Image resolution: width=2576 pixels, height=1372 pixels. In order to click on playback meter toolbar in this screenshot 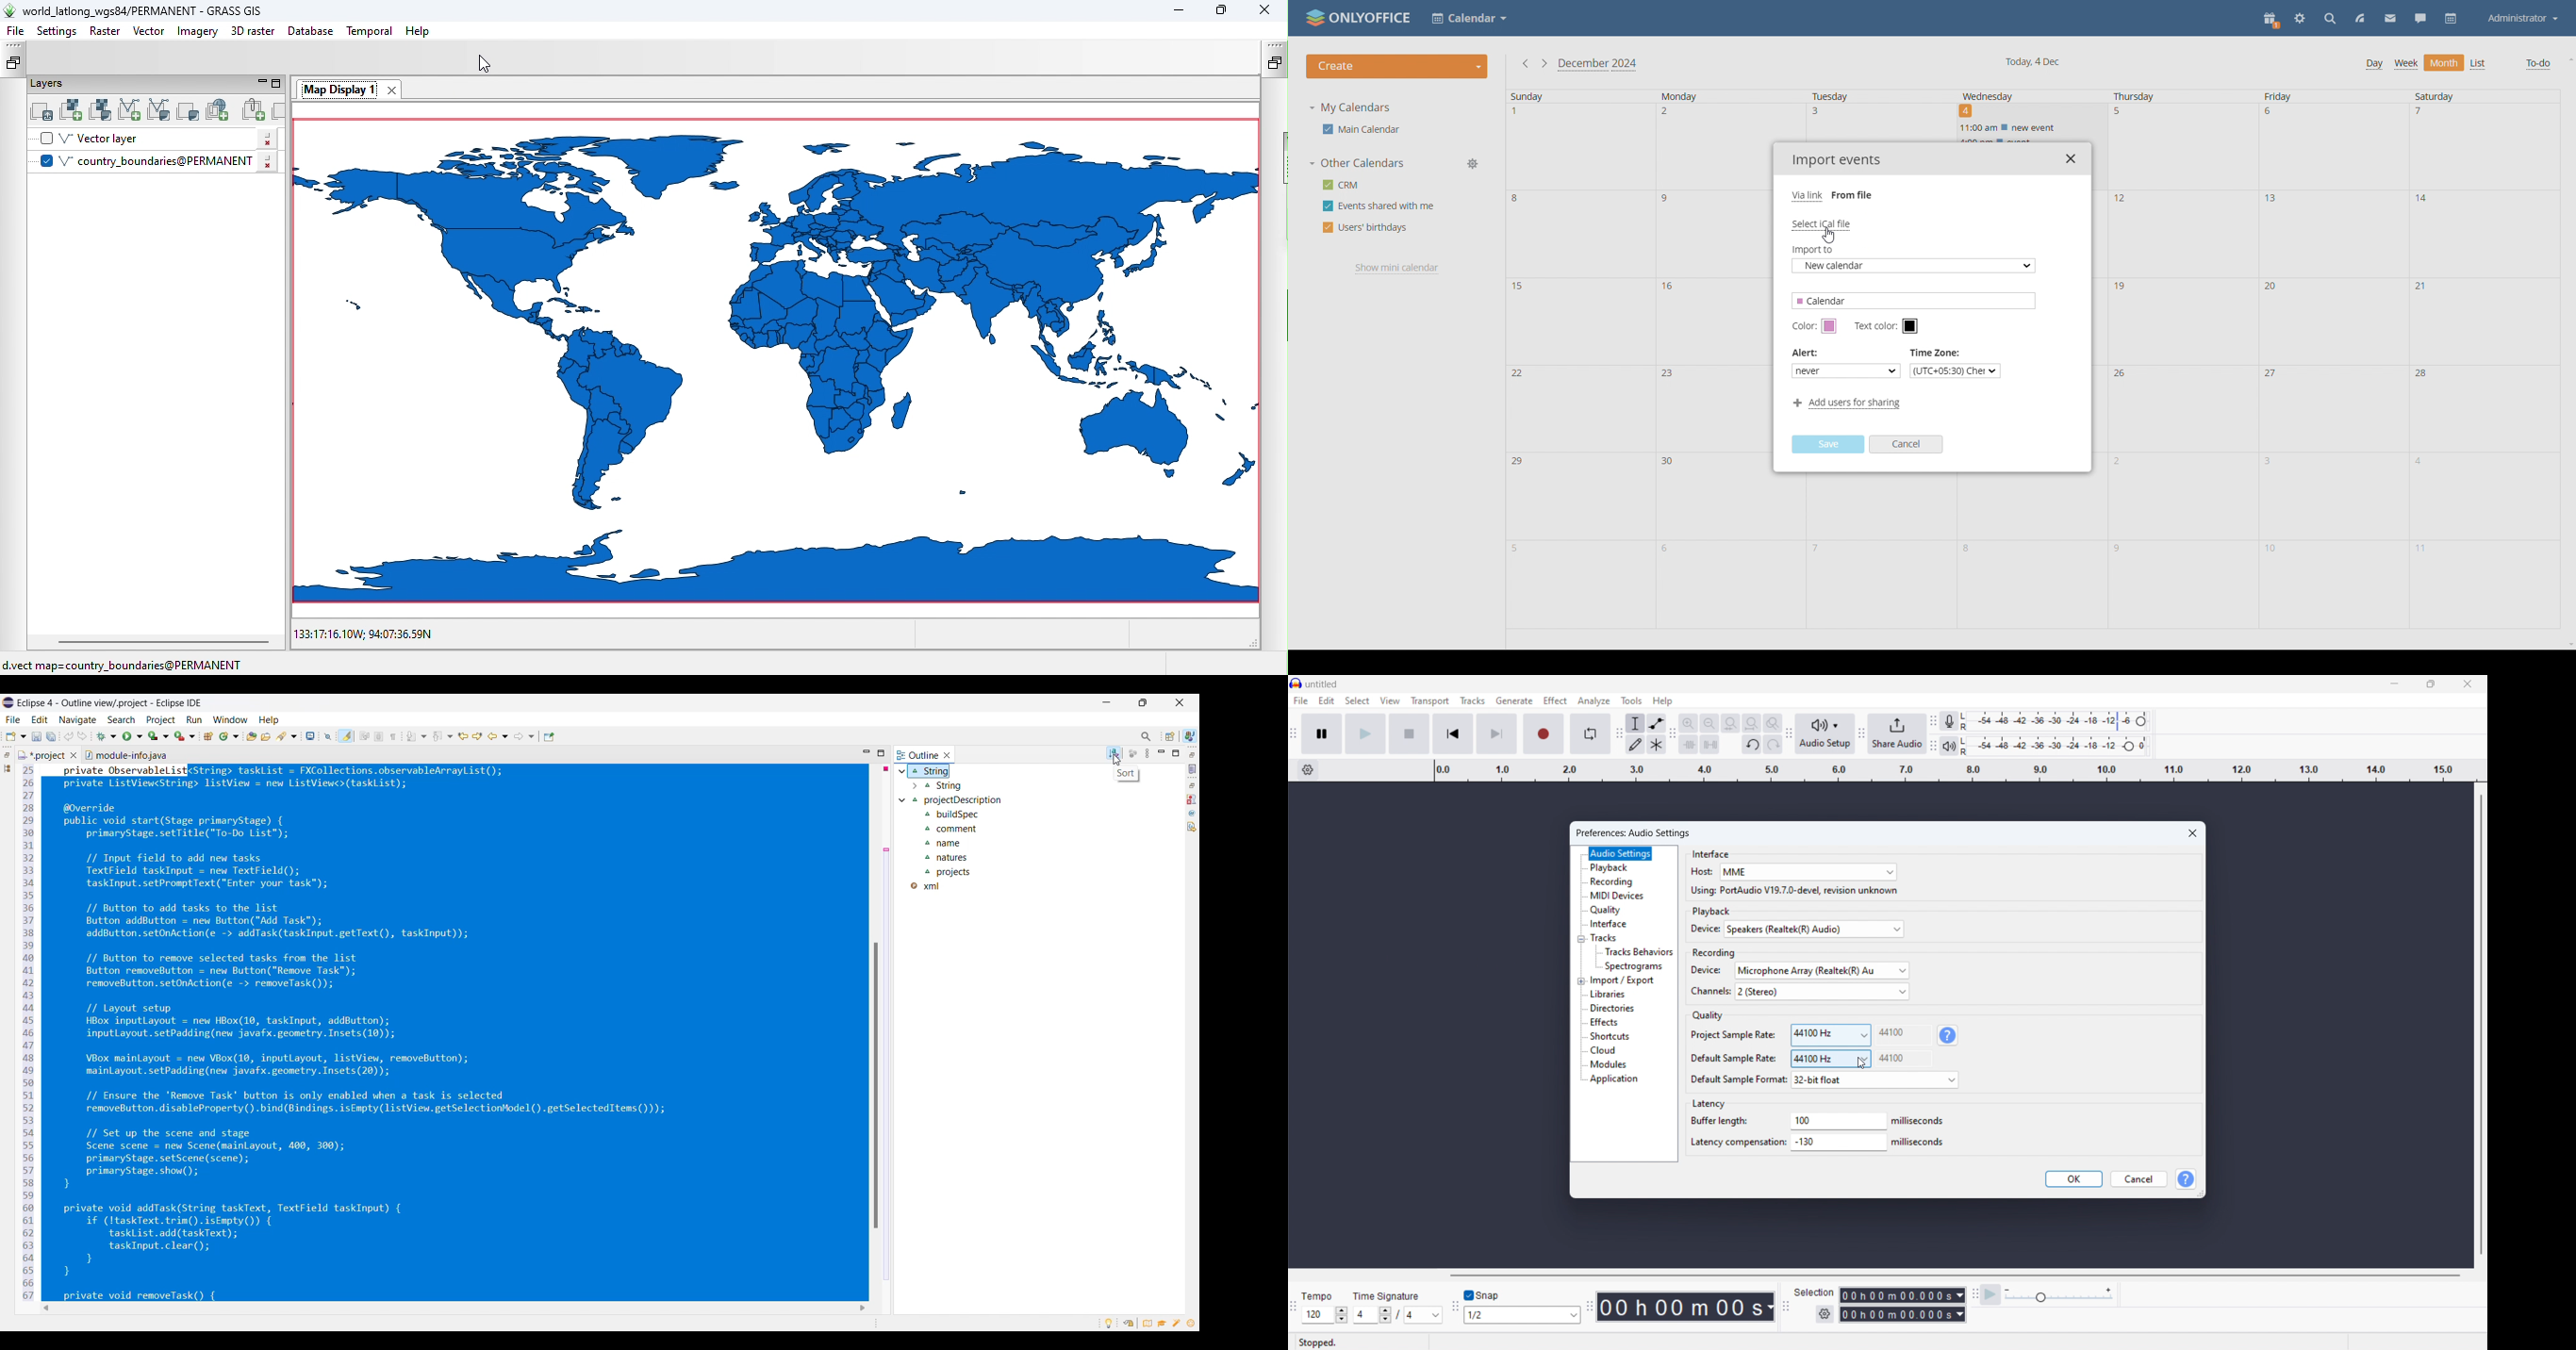, I will do `click(1949, 746)`.